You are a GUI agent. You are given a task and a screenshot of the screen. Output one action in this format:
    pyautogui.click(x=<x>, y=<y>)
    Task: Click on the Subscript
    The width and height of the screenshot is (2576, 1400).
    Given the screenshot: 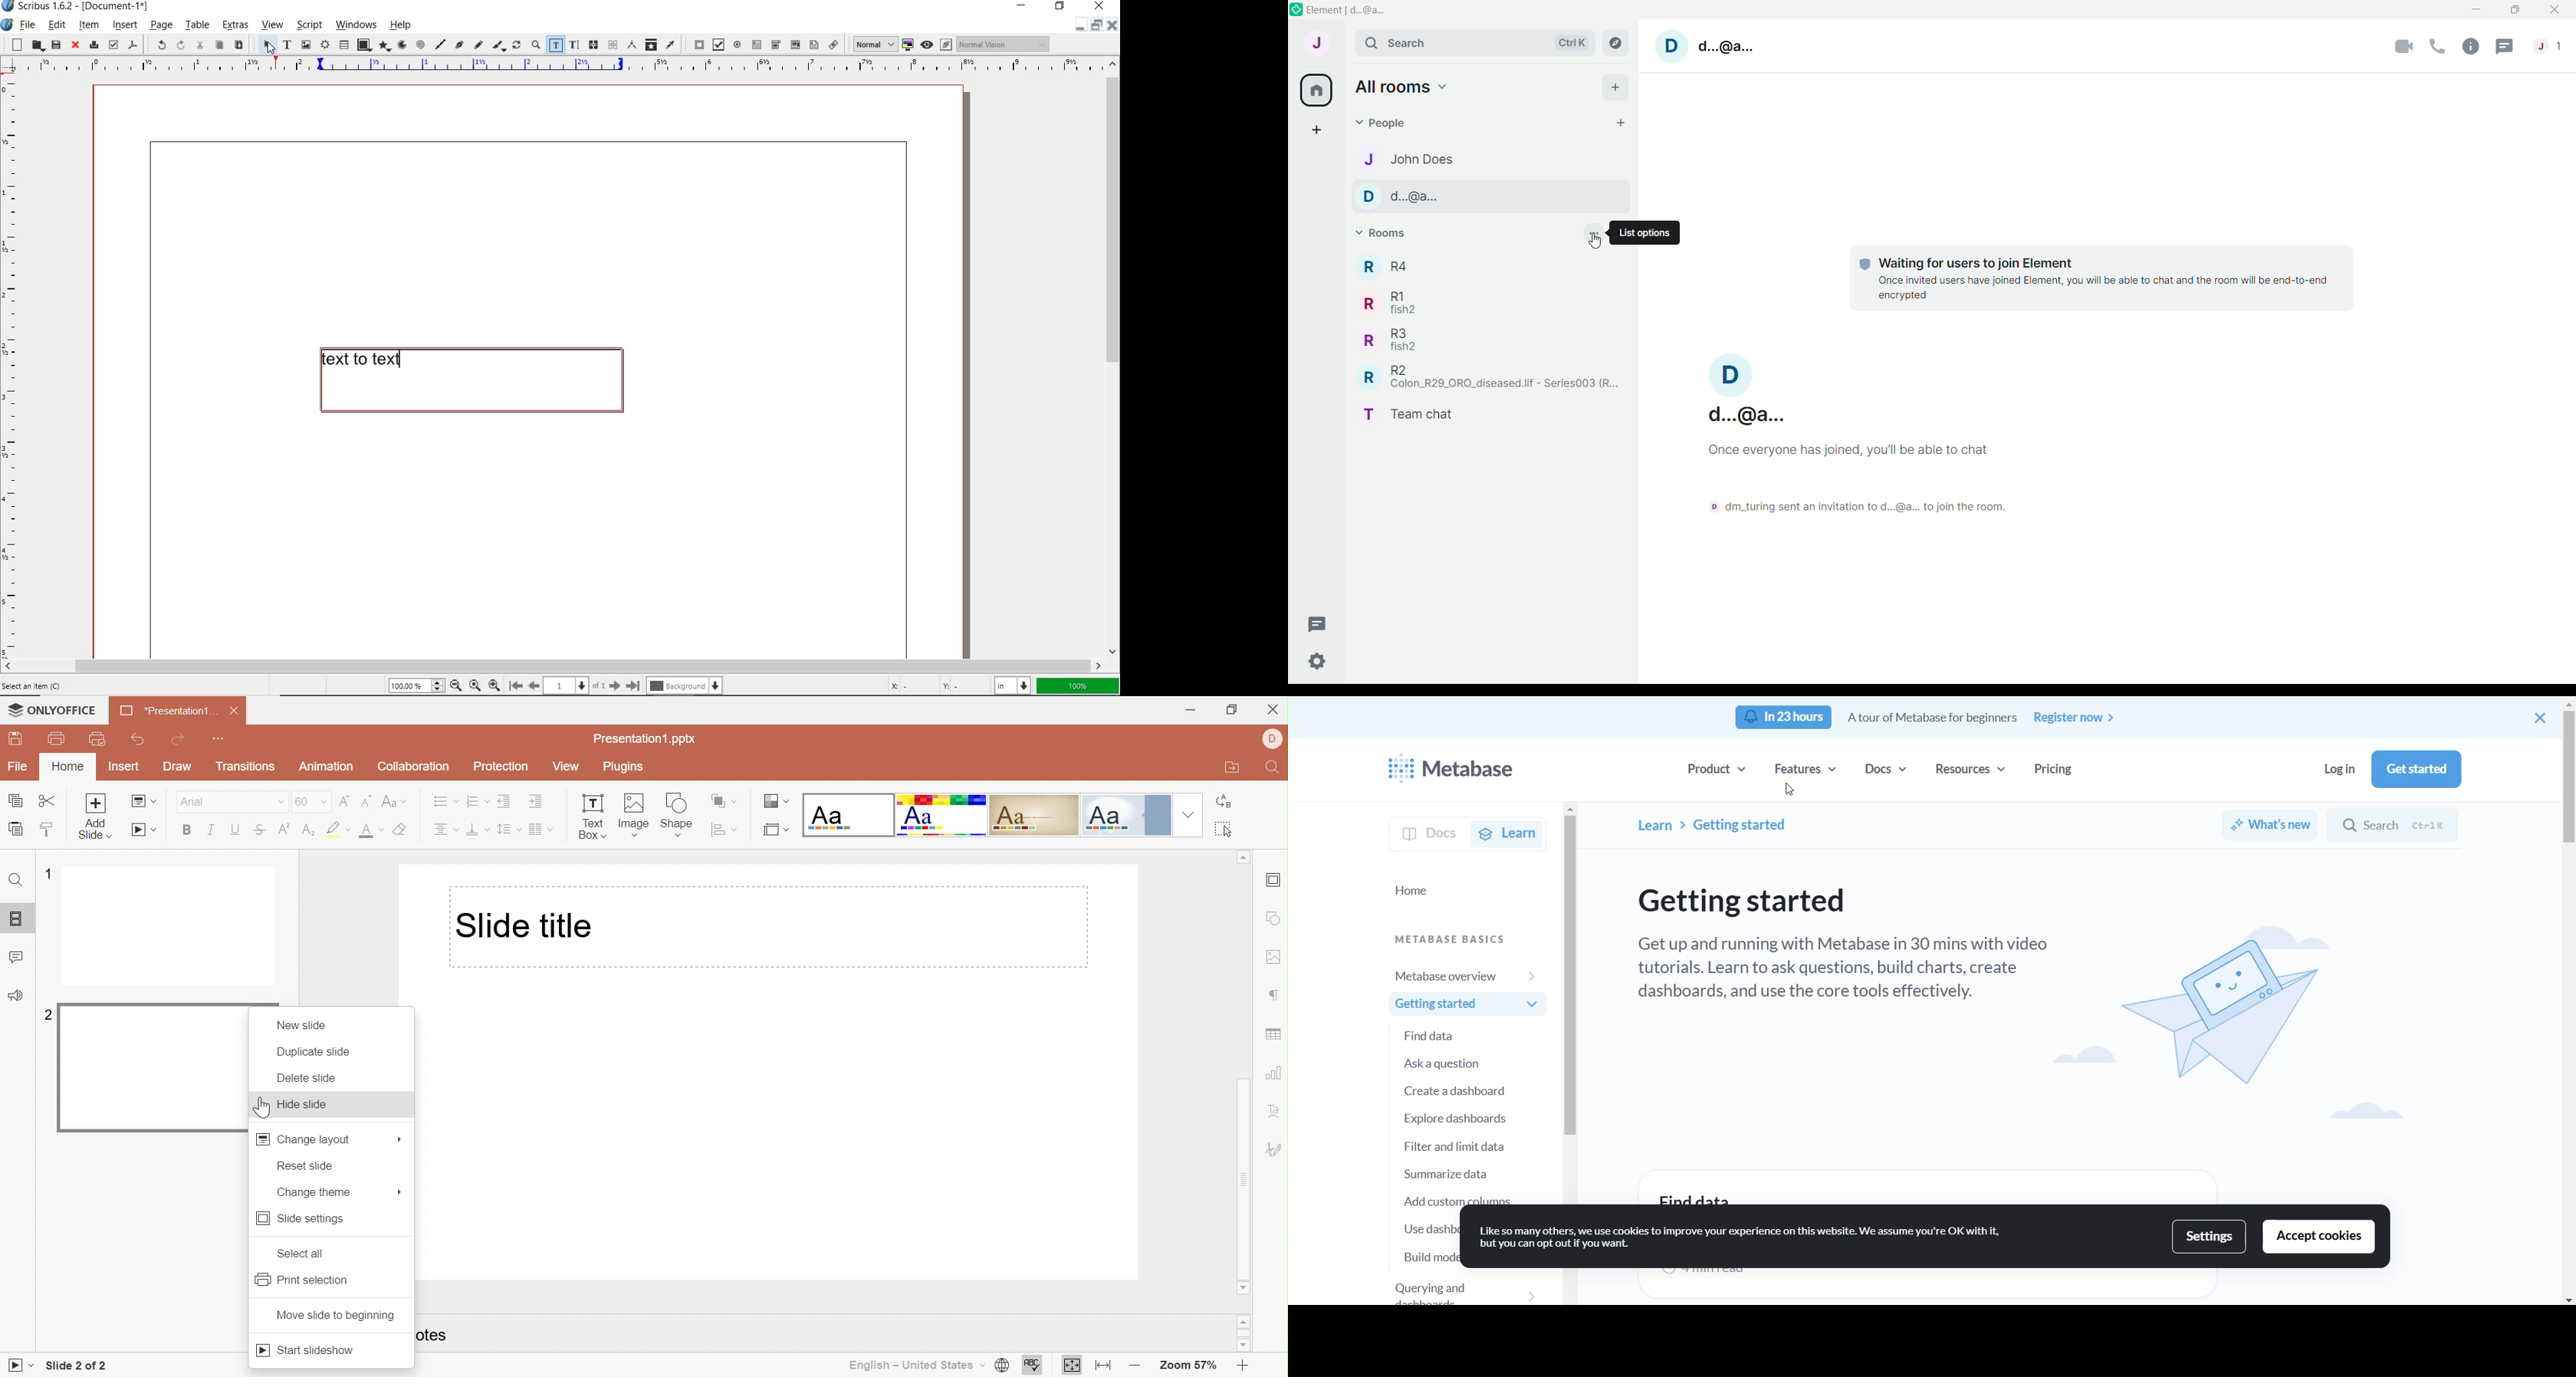 What is the action you would take?
    pyautogui.click(x=306, y=829)
    